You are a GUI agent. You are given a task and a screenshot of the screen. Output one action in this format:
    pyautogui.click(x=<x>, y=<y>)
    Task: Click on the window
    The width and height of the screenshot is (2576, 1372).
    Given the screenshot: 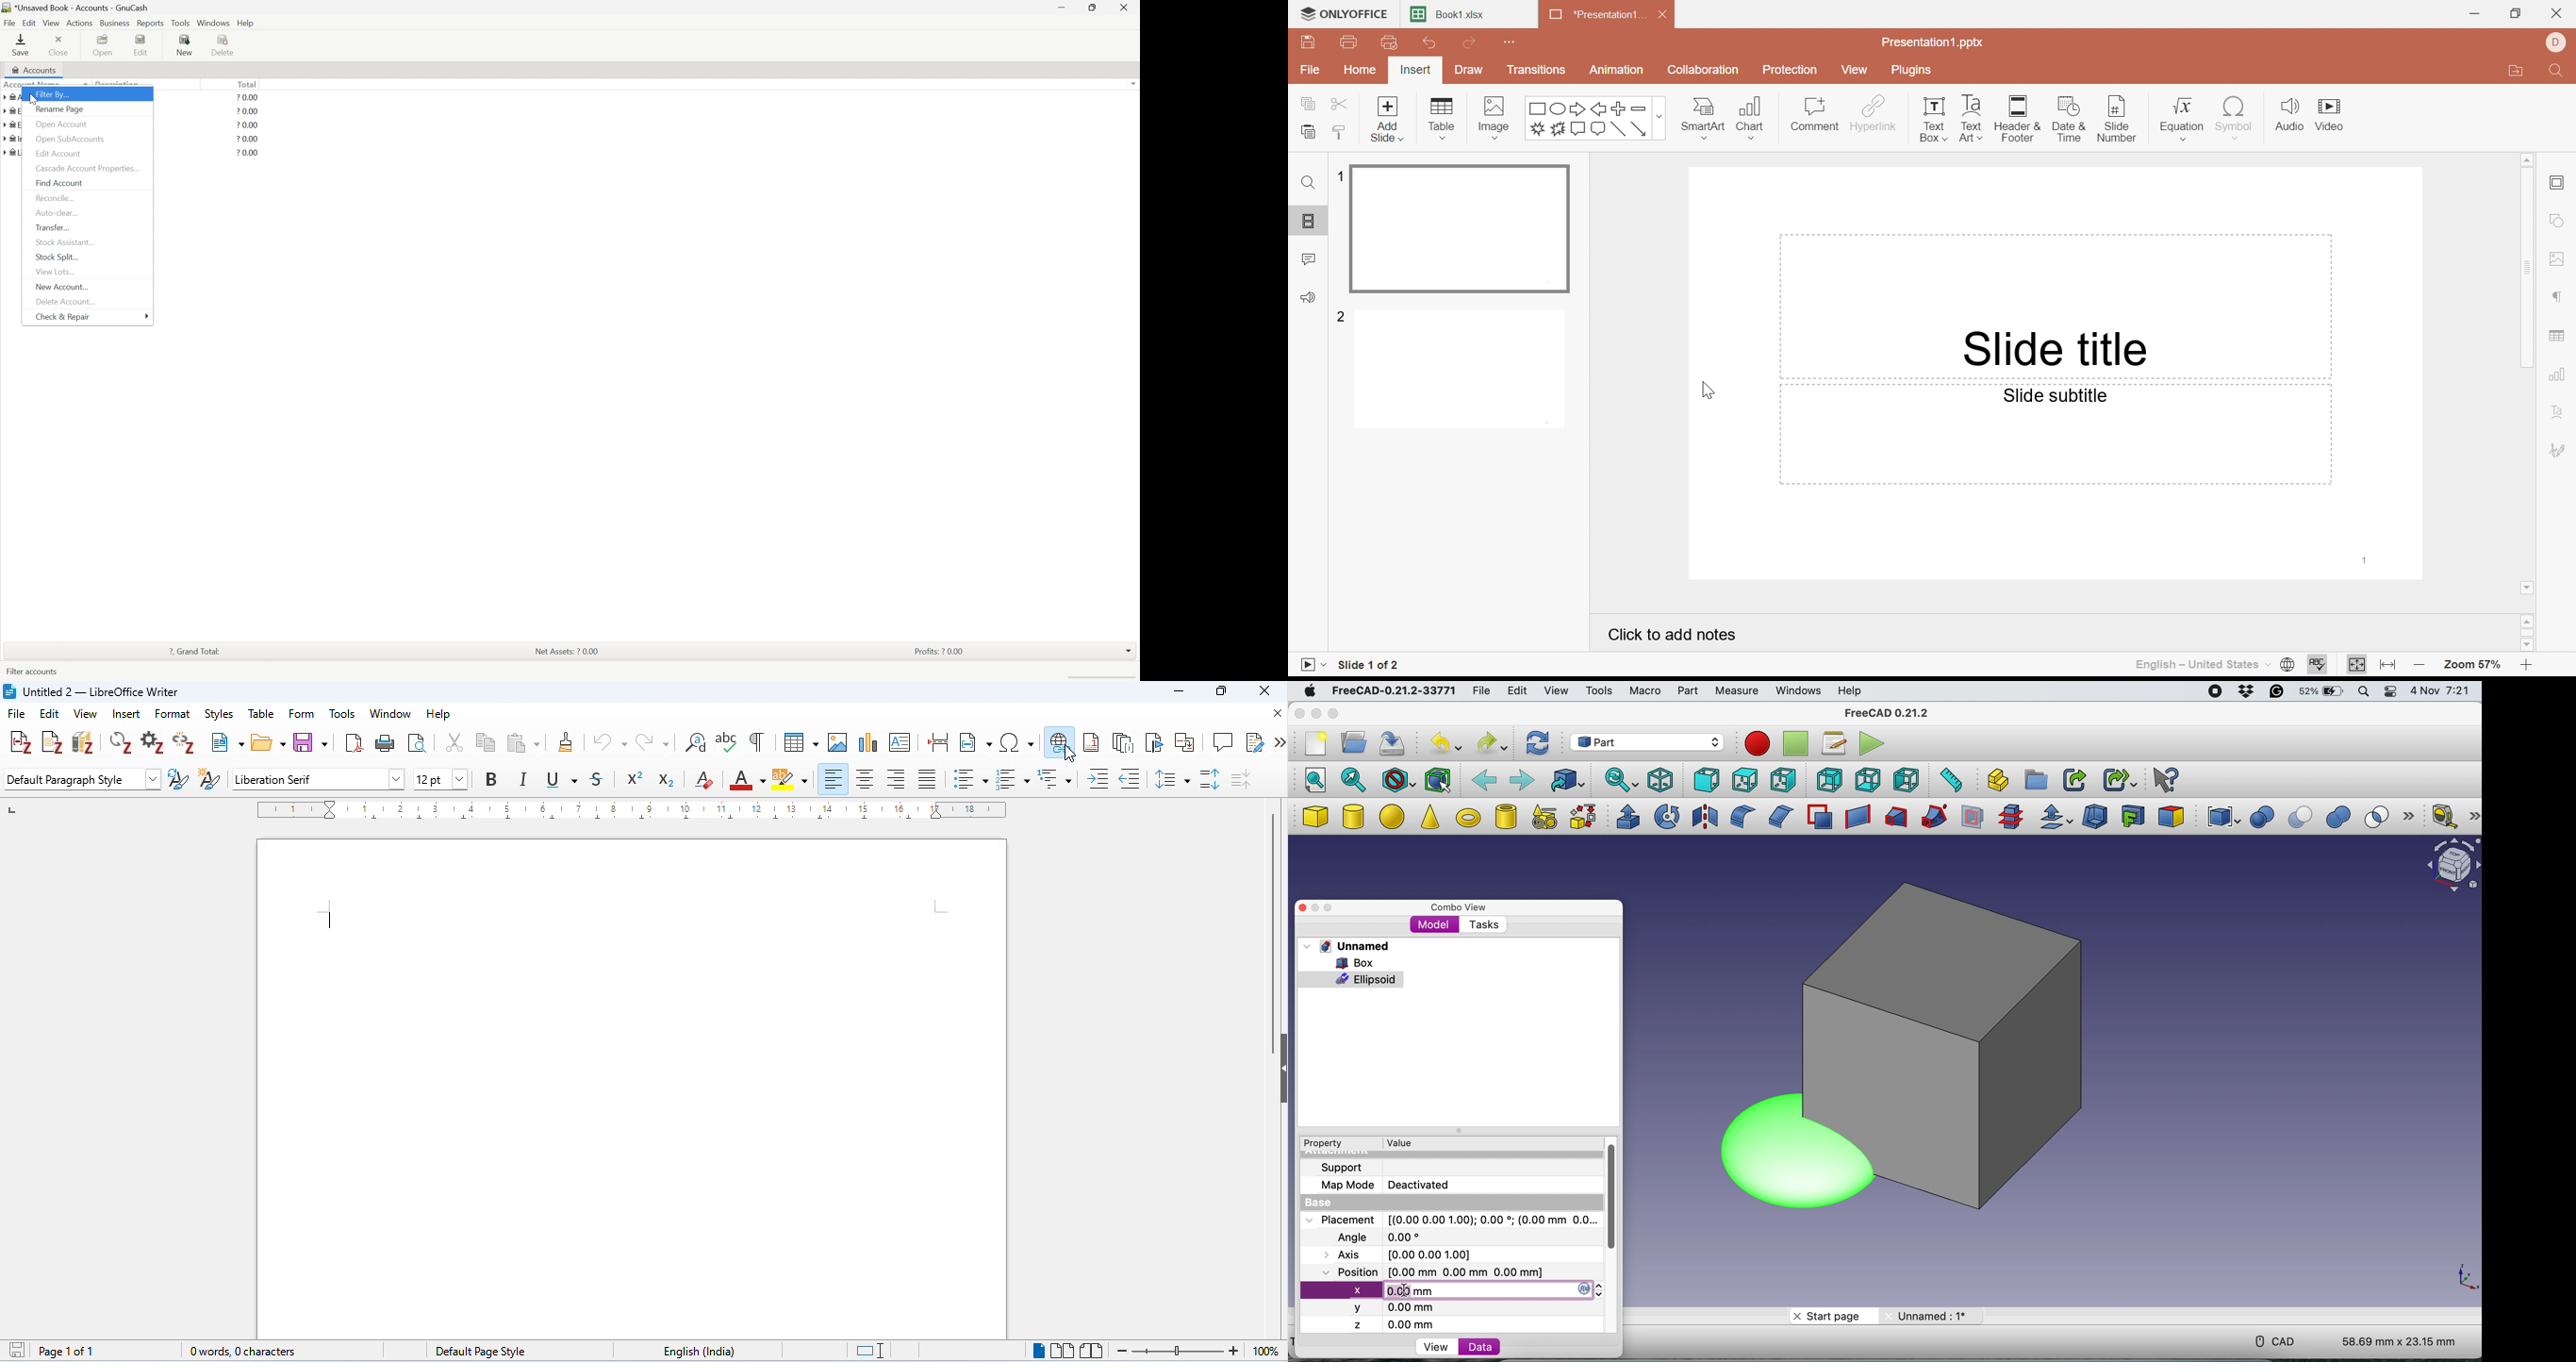 What is the action you would take?
    pyautogui.click(x=390, y=714)
    